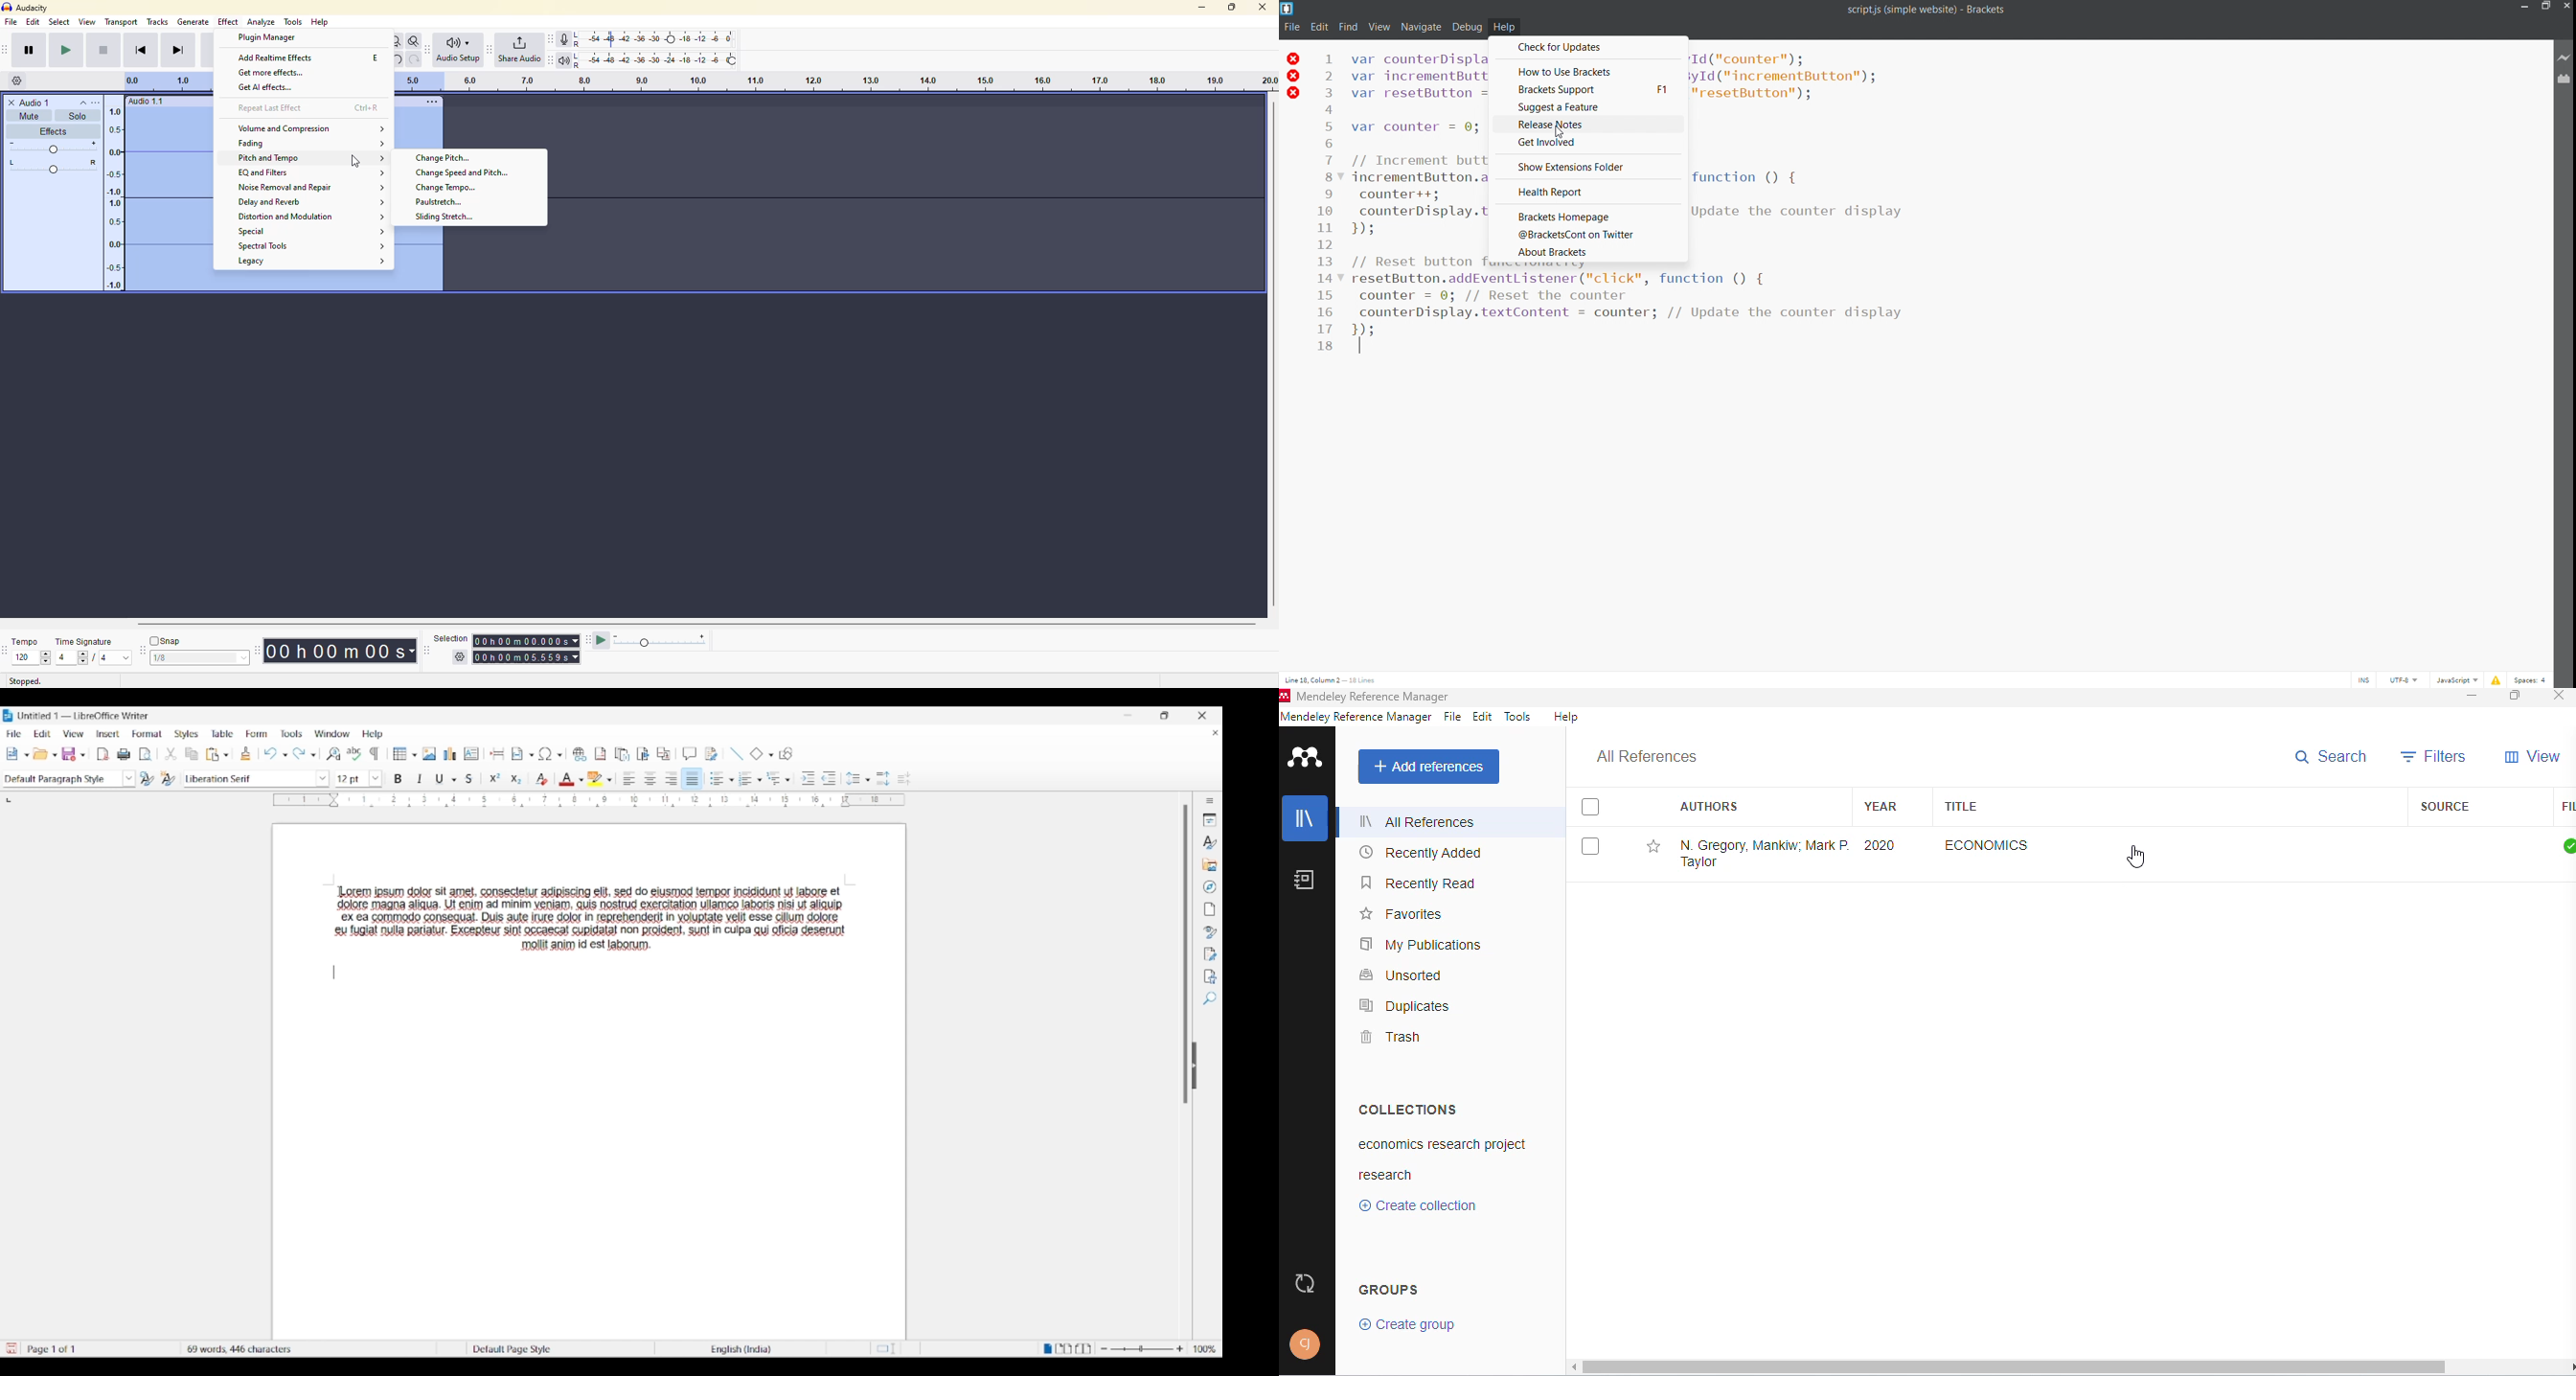 The height and width of the screenshot is (1400, 2576). Describe the element at coordinates (1318, 26) in the screenshot. I see `edit` at that location.